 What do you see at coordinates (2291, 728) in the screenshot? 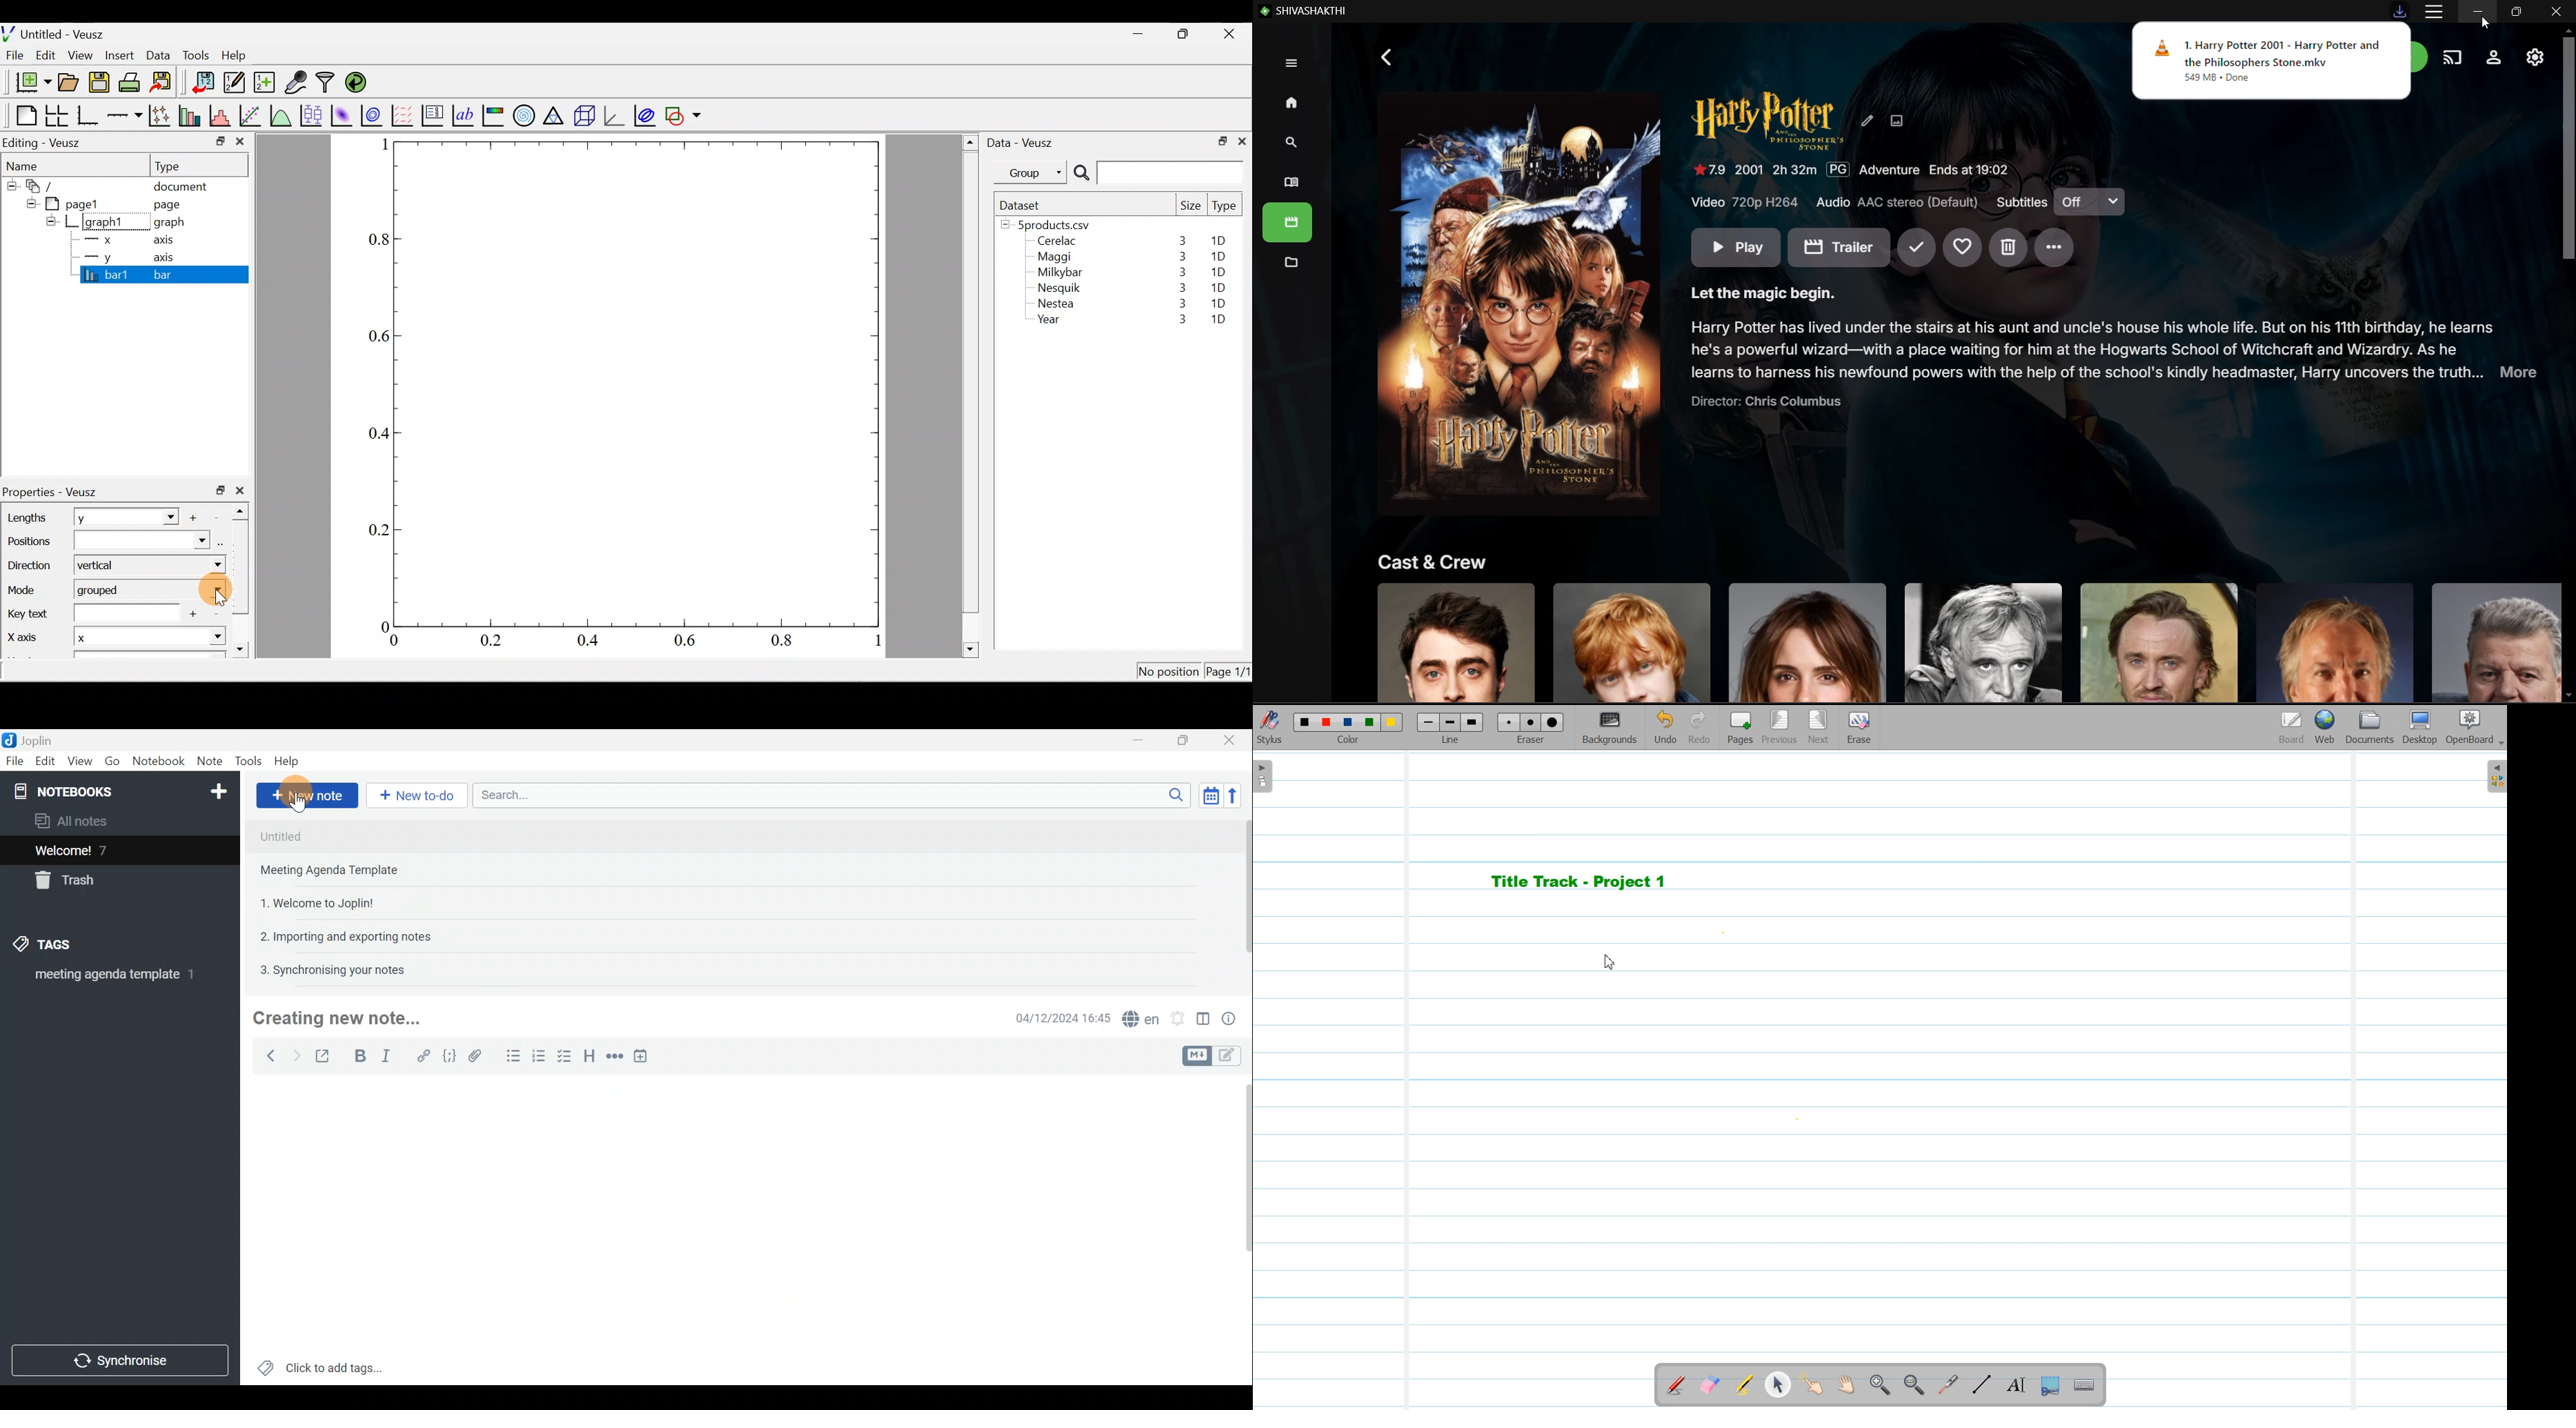
I see `Board` at bounding box center [2291, 728].